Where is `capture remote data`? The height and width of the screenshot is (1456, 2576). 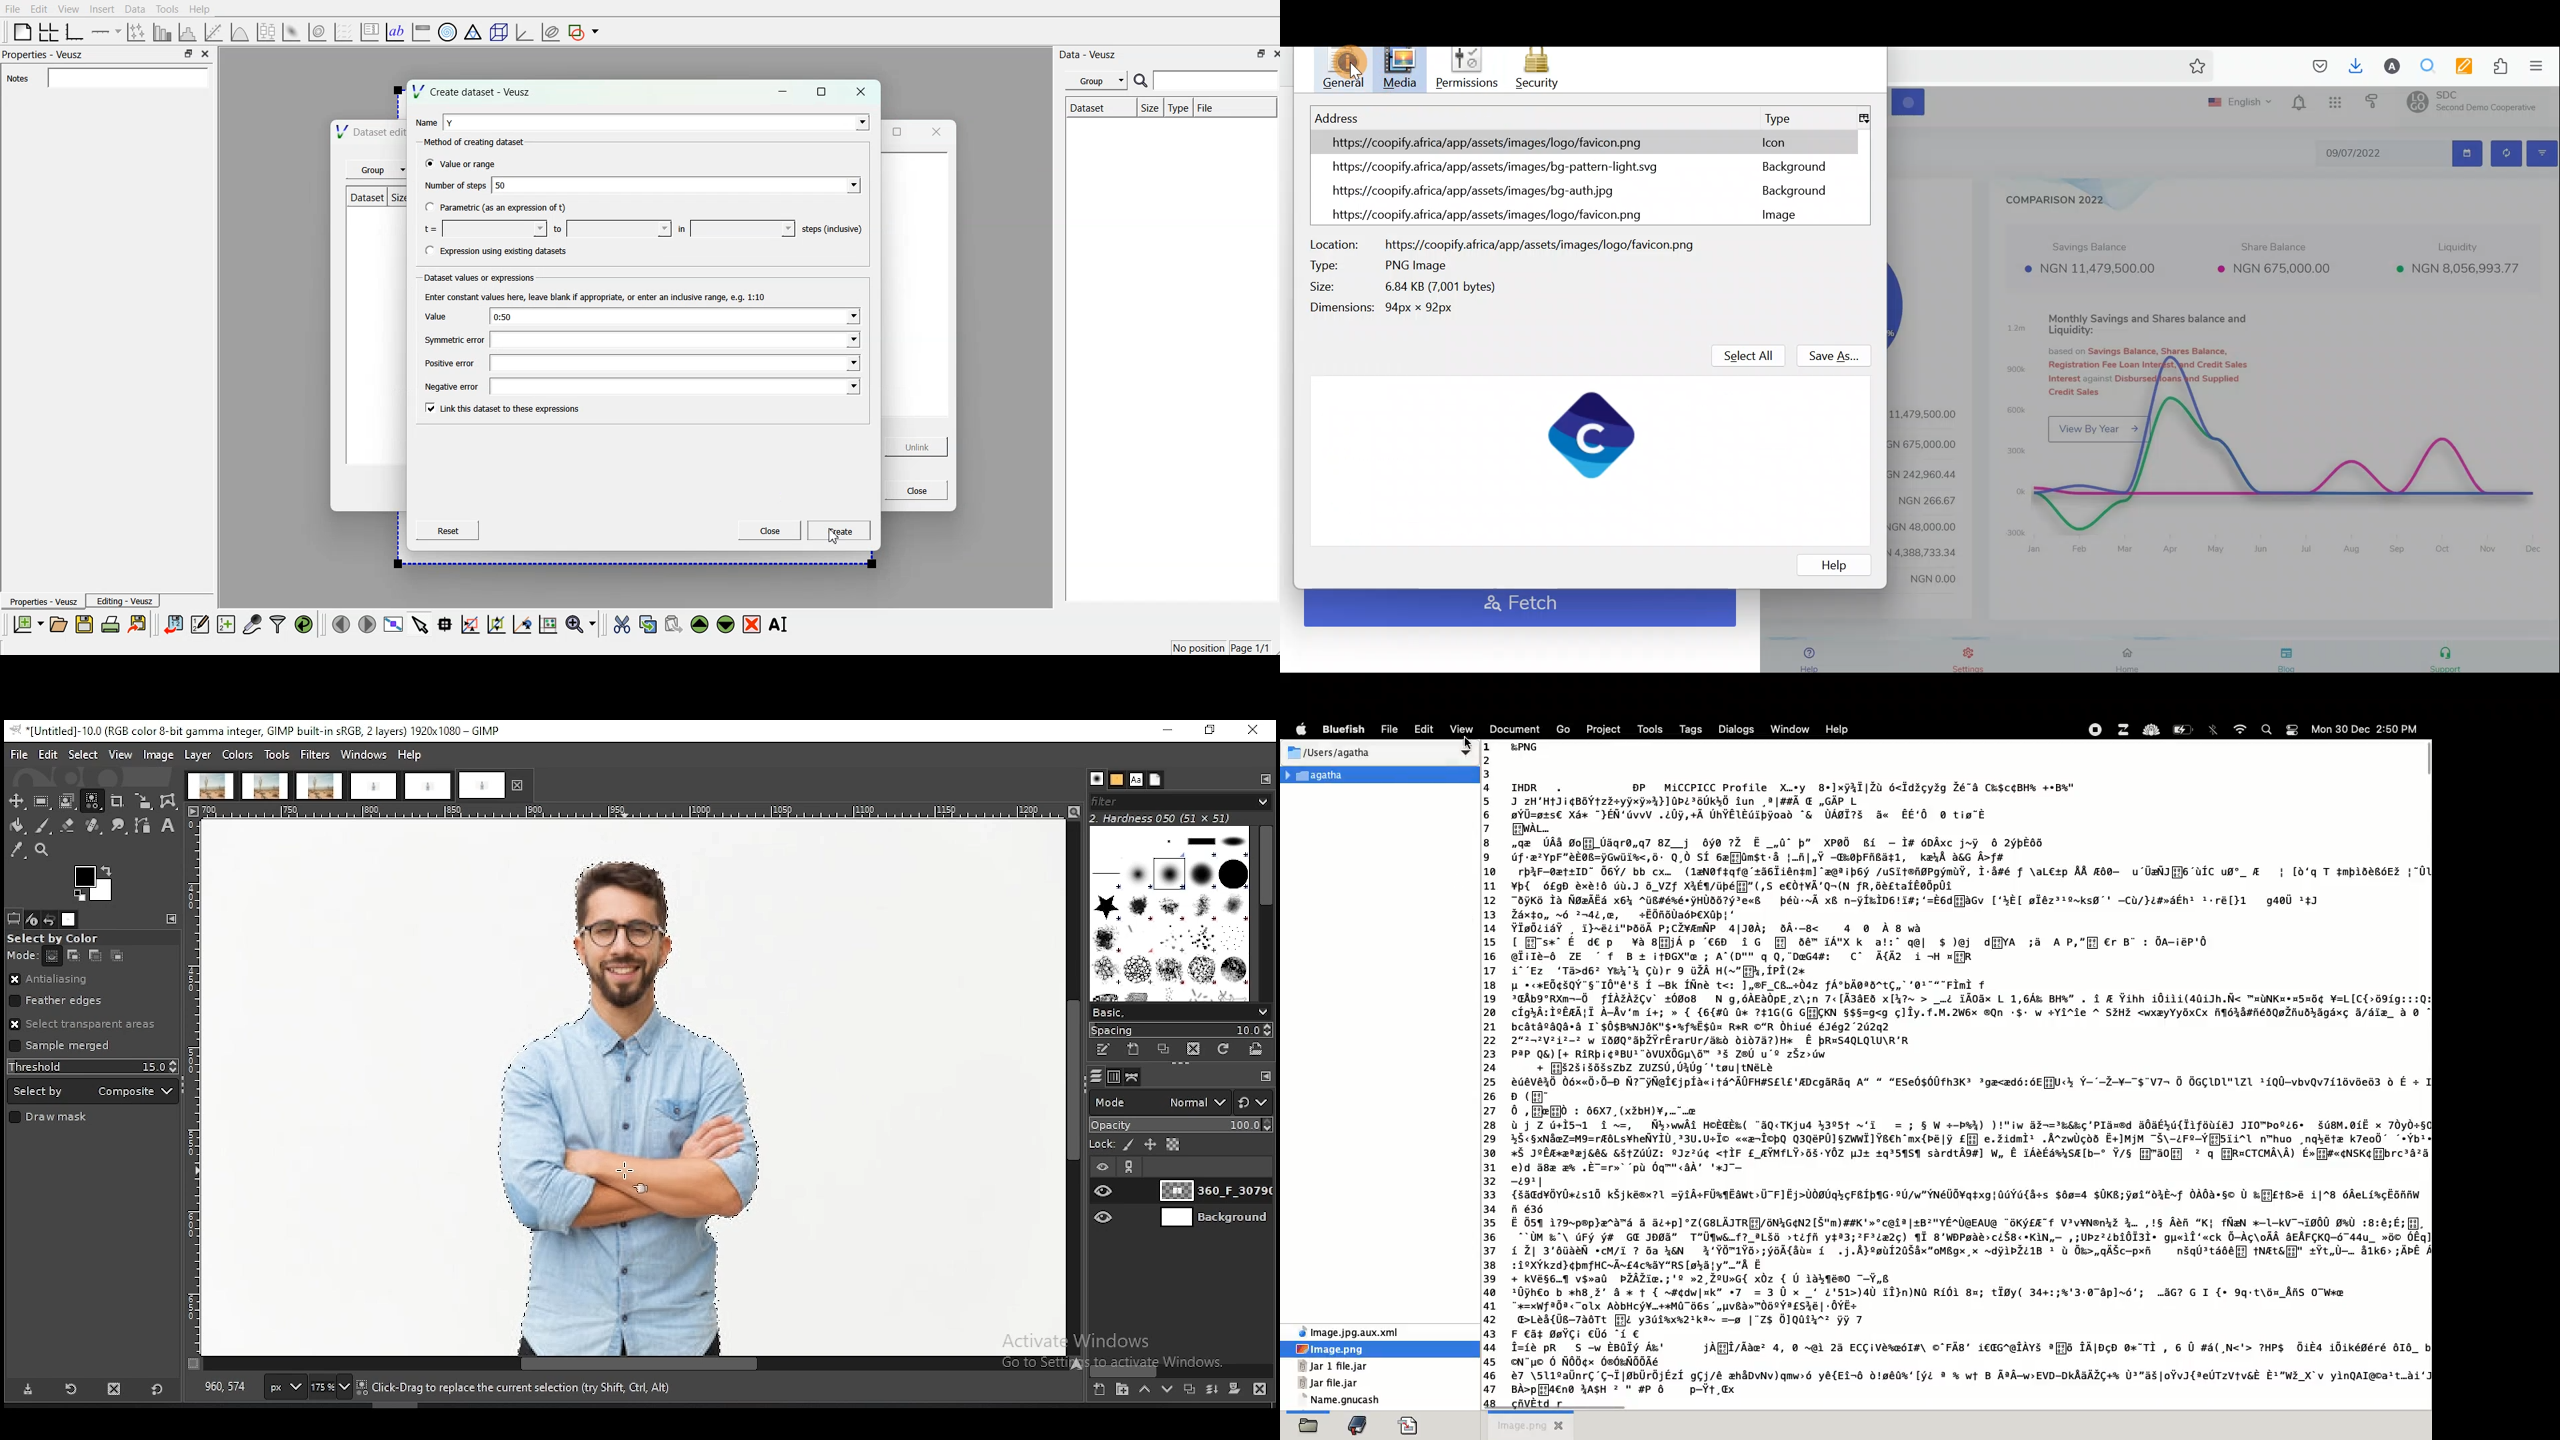
capture remote data is located at coordinates (251, 625).